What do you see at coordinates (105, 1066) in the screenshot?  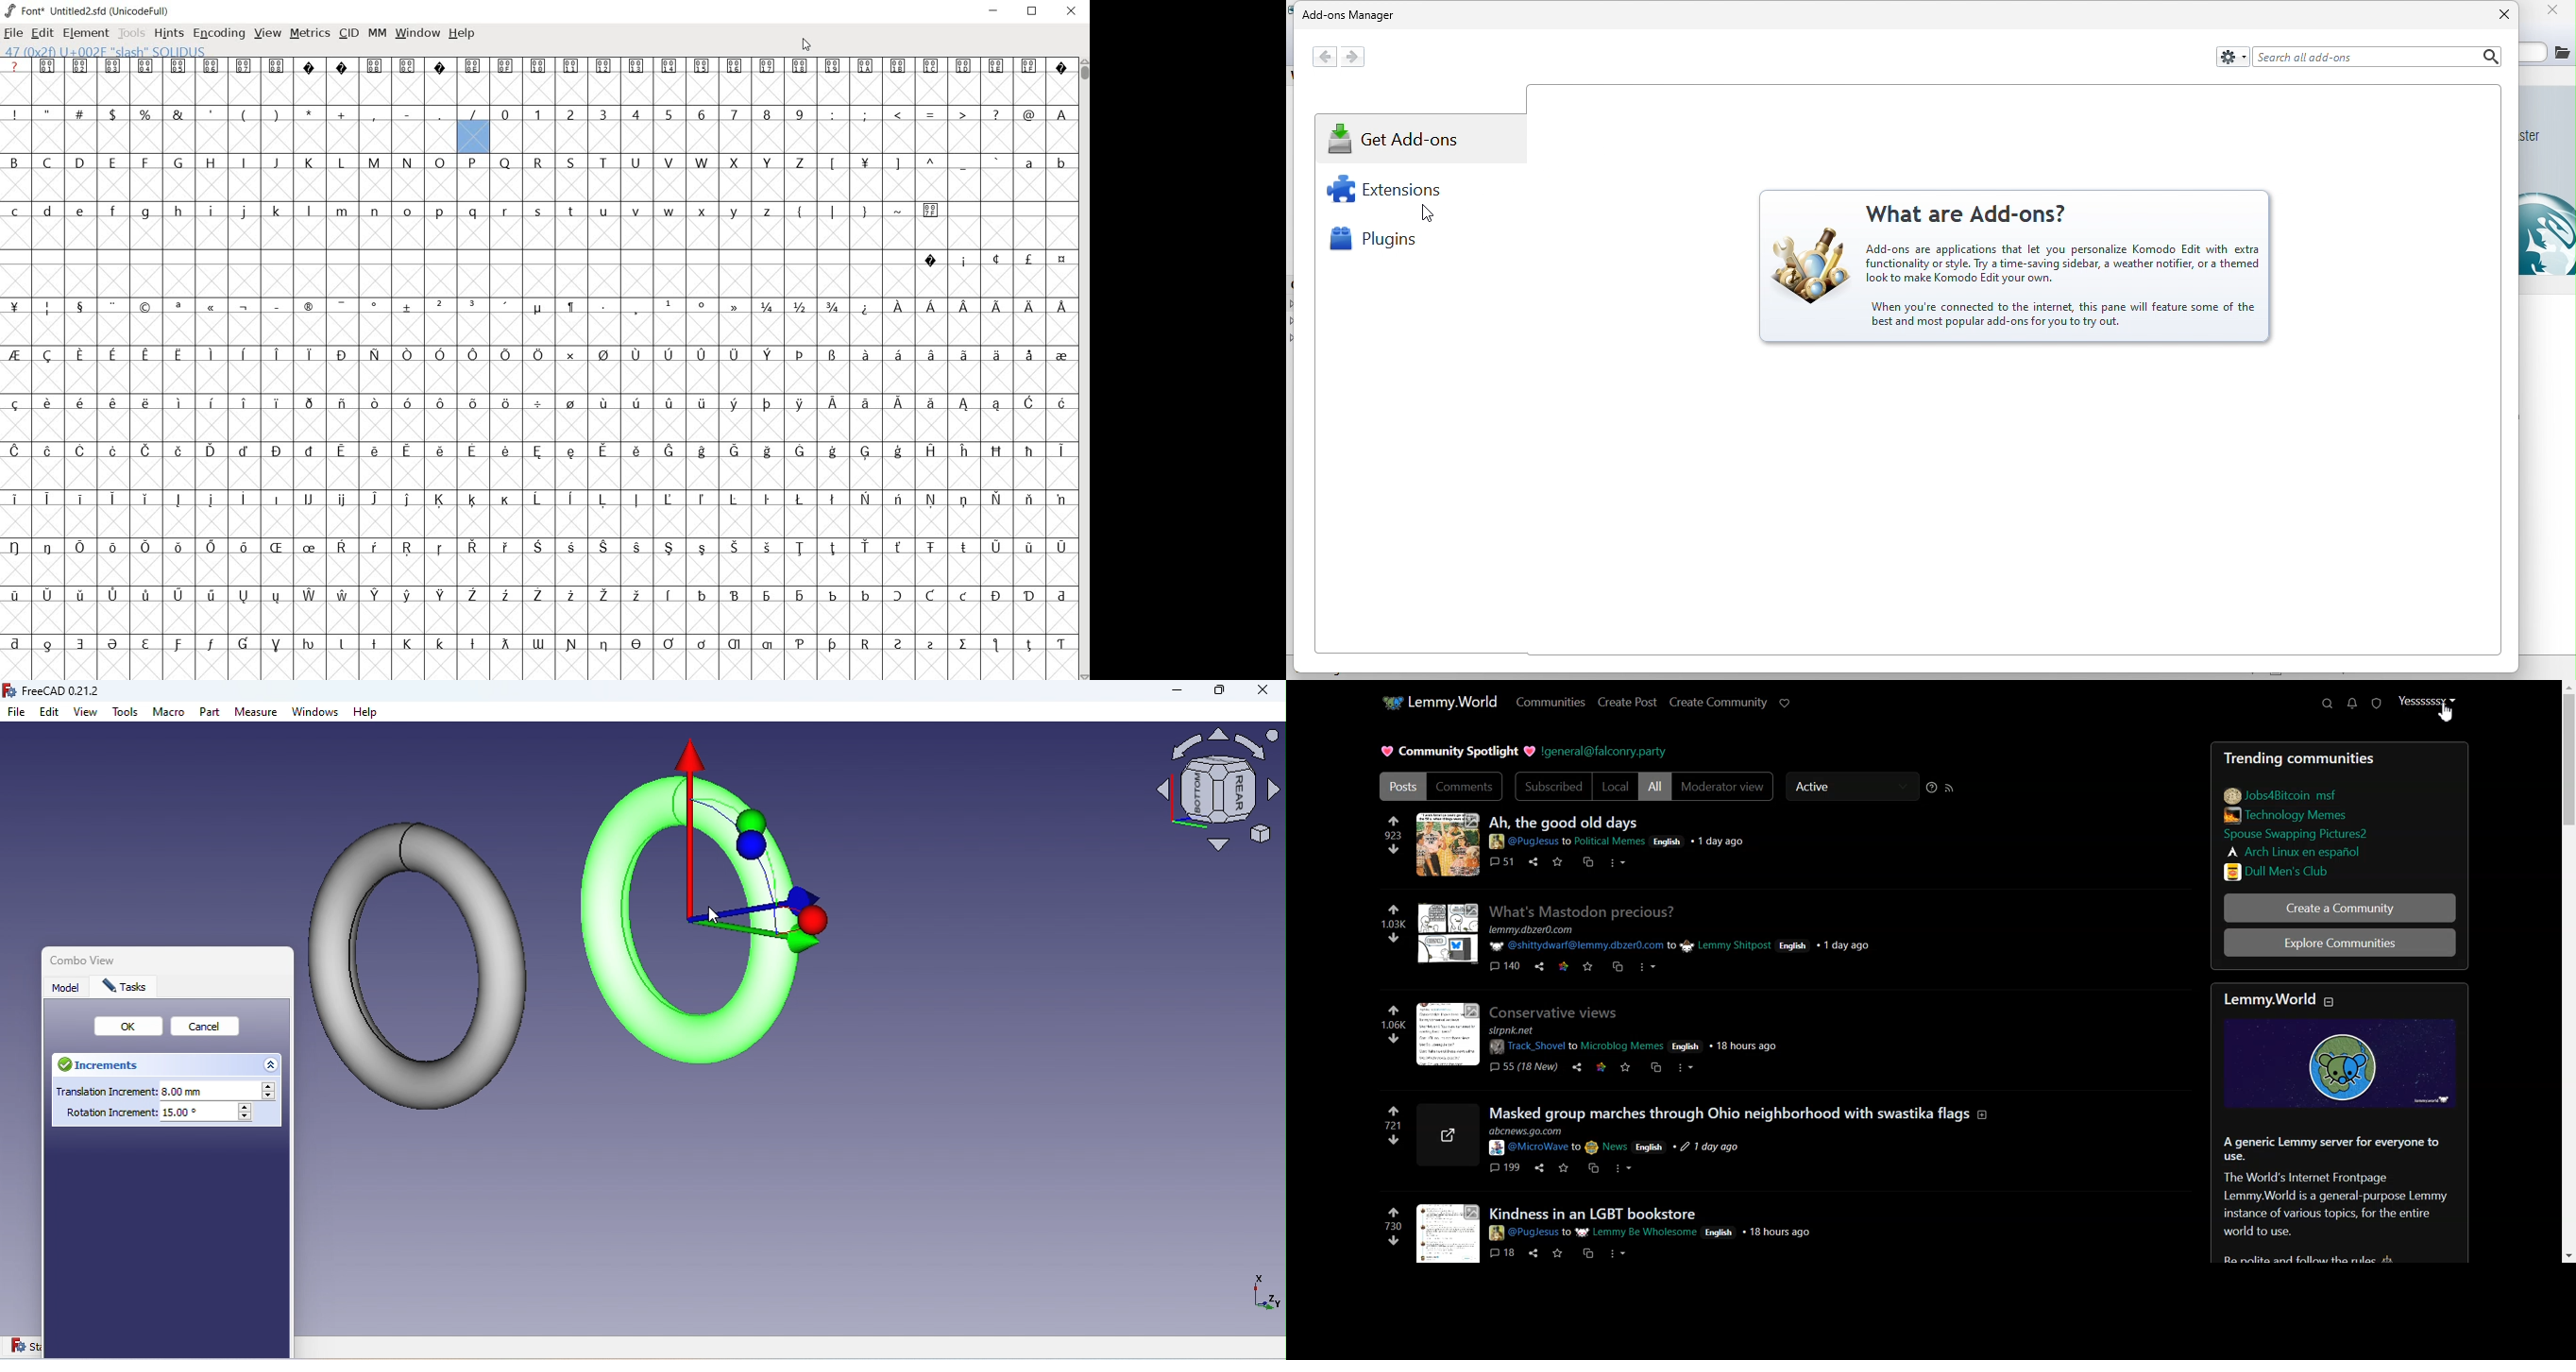 I see `Increments` at bounding box center [105, 1066].